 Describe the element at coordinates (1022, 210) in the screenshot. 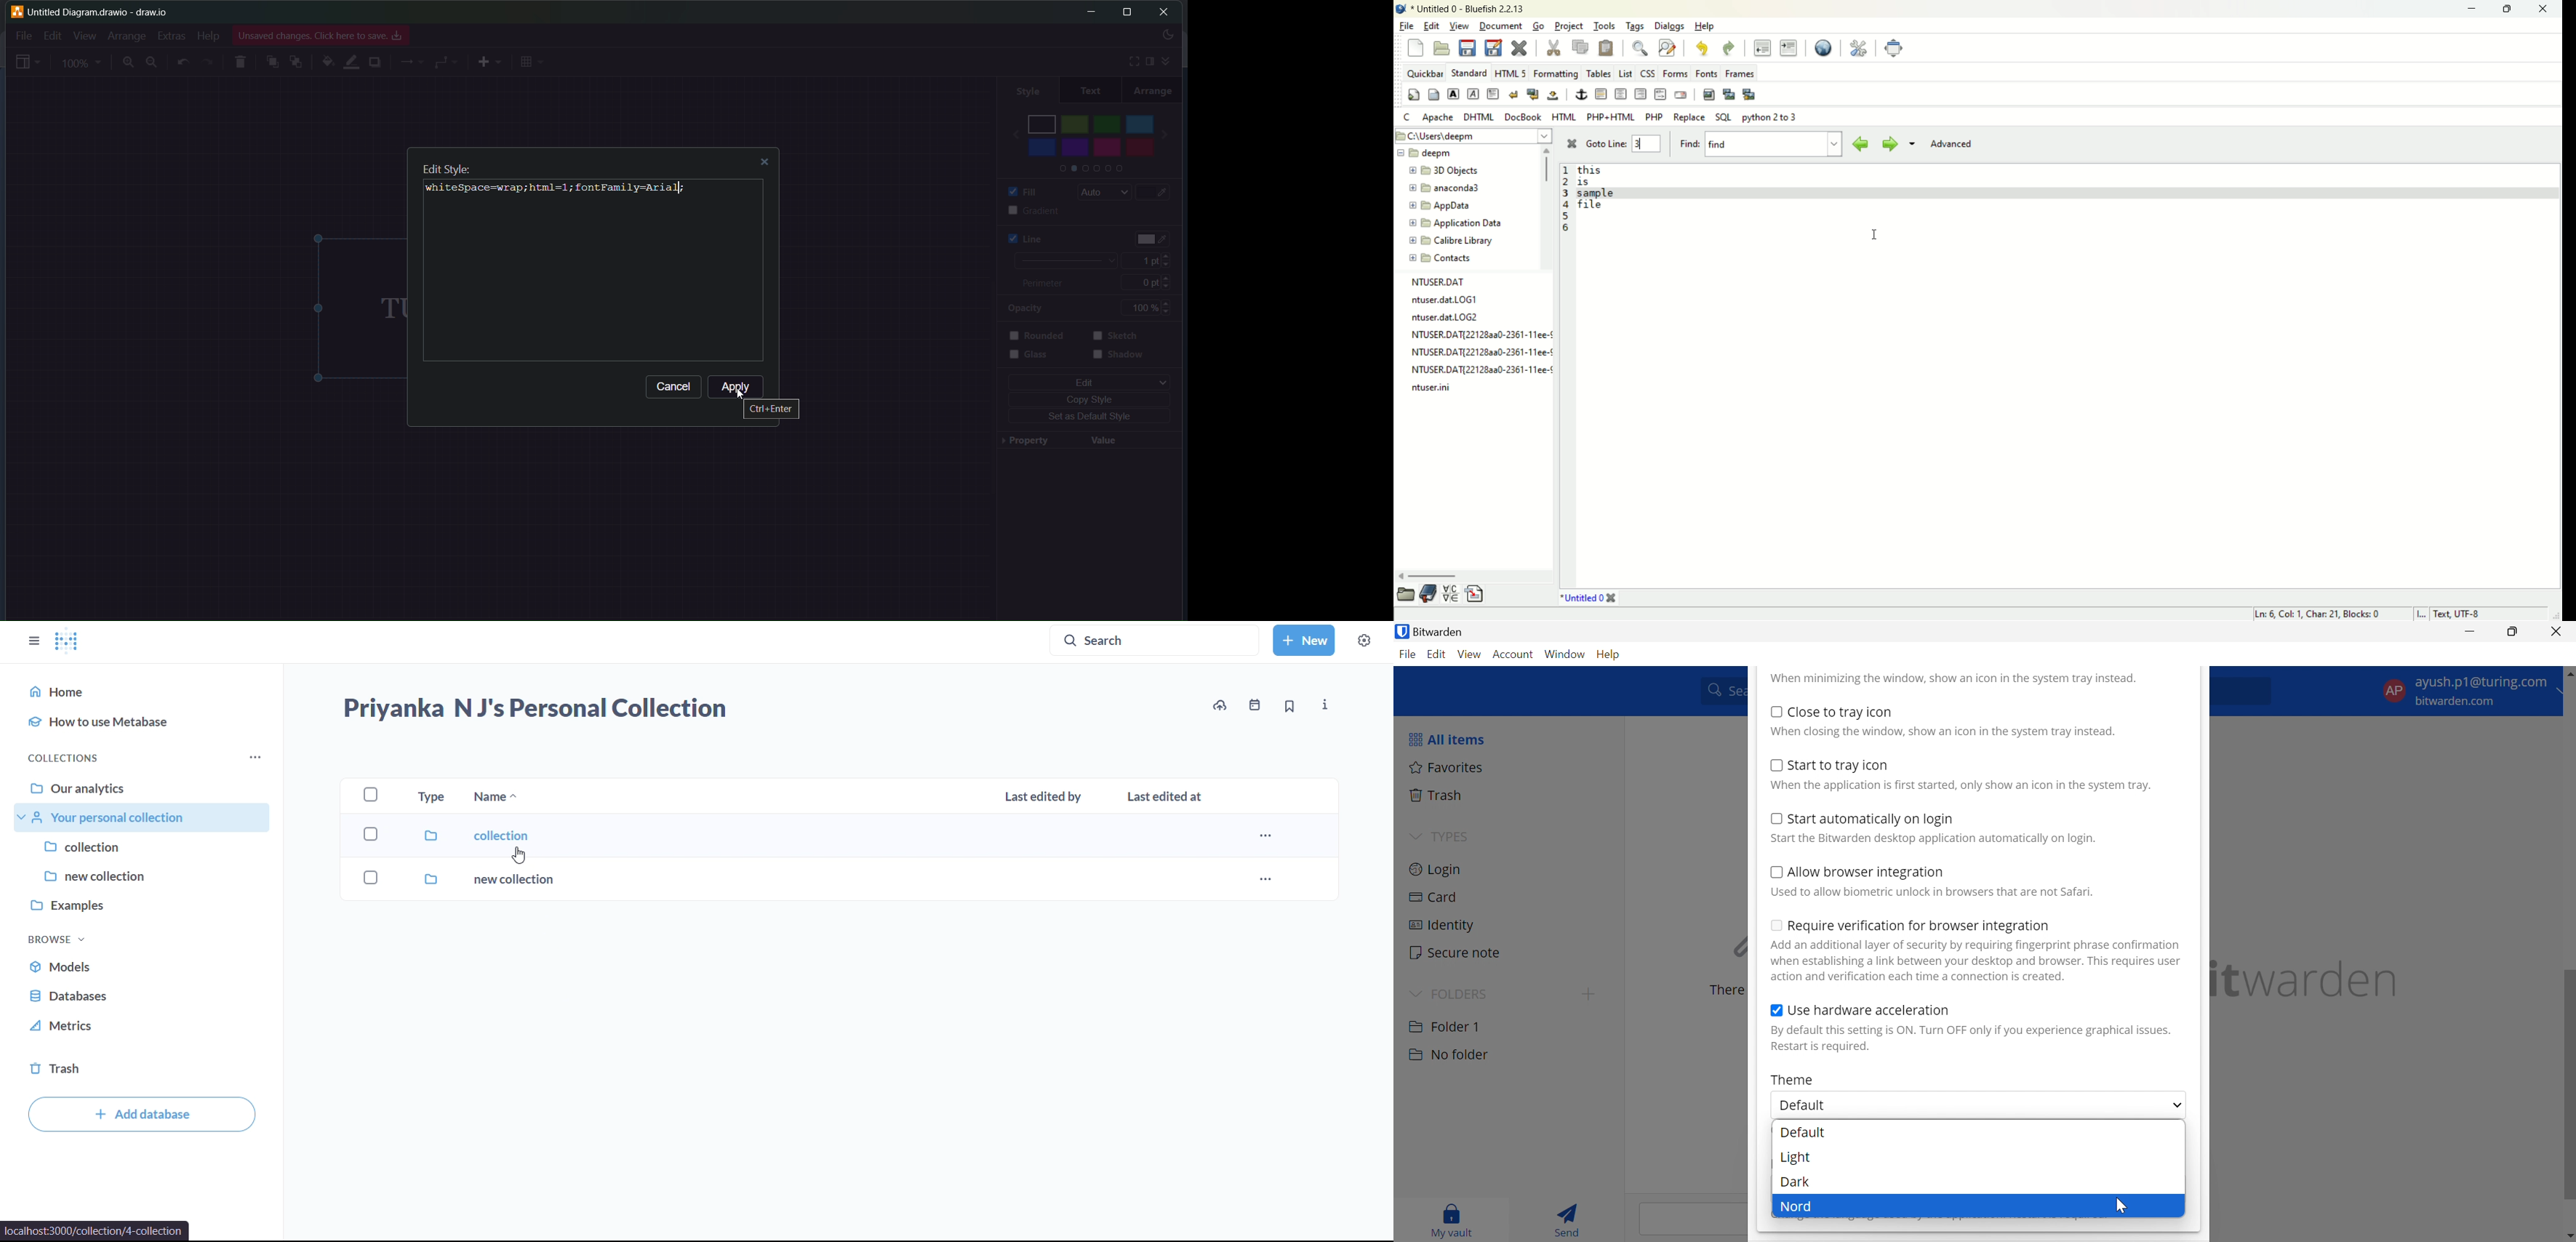

I see `gradient` at that location.